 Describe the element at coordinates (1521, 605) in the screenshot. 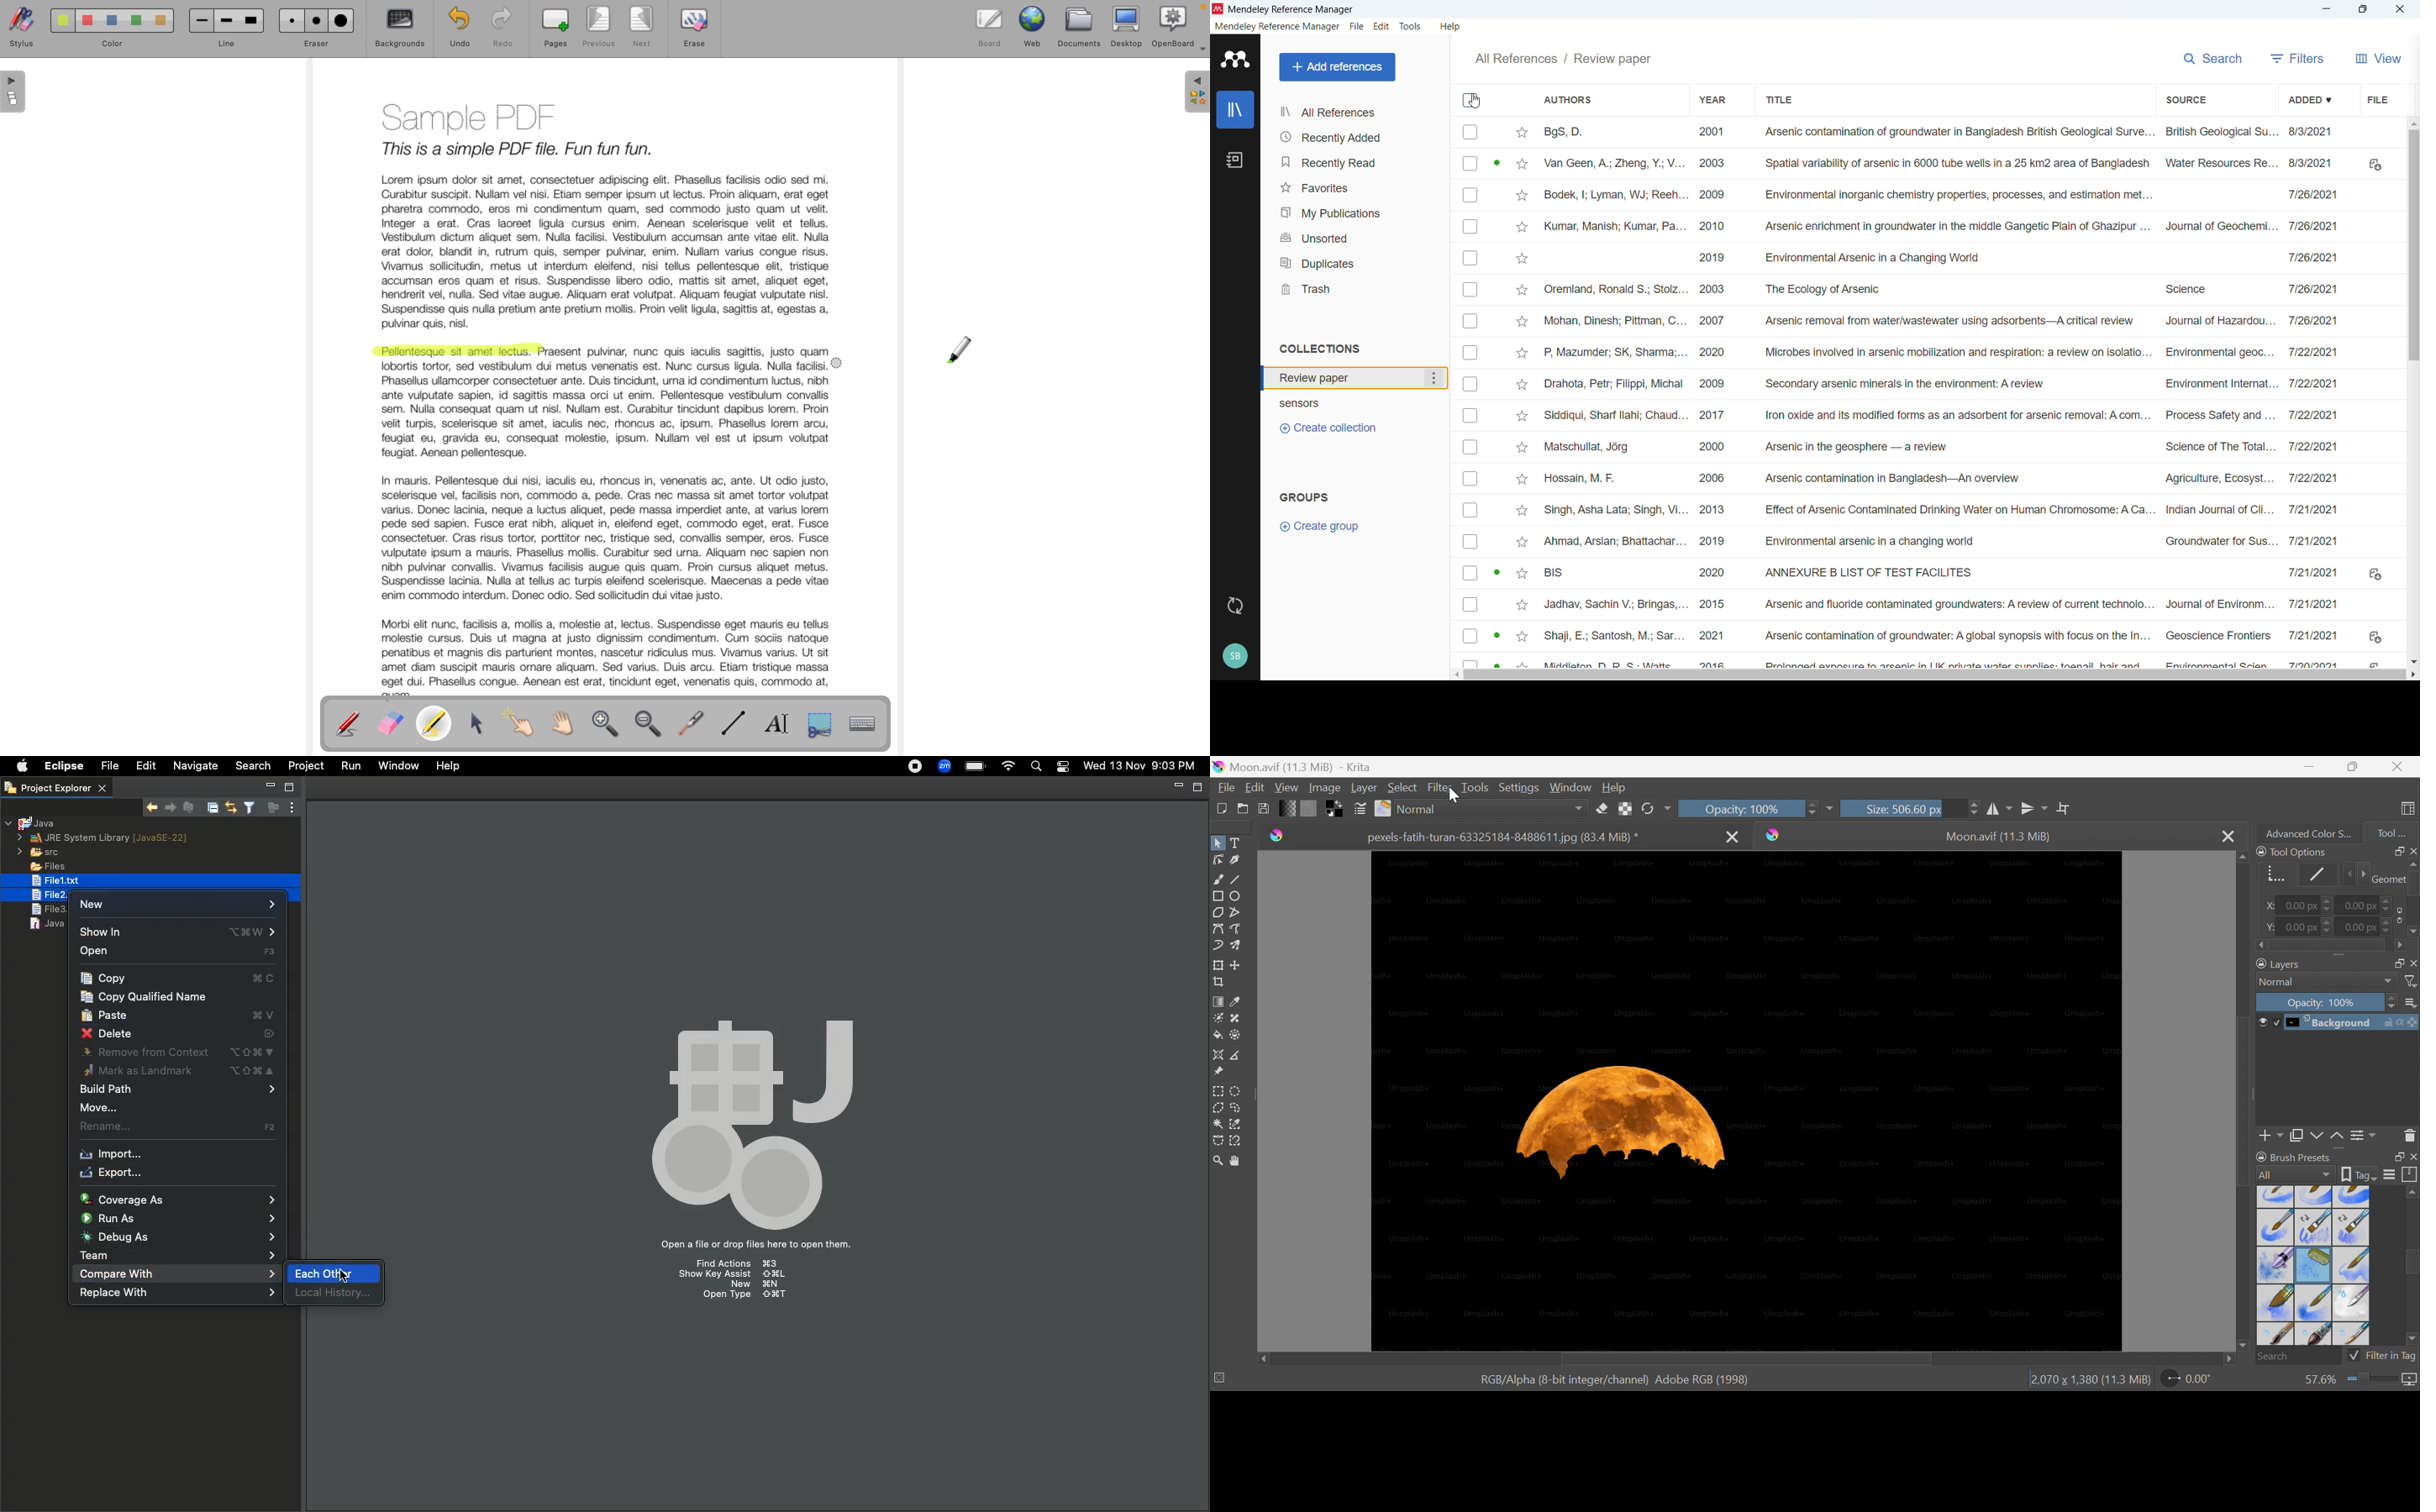

I see `Star mark respective publication` at that location.